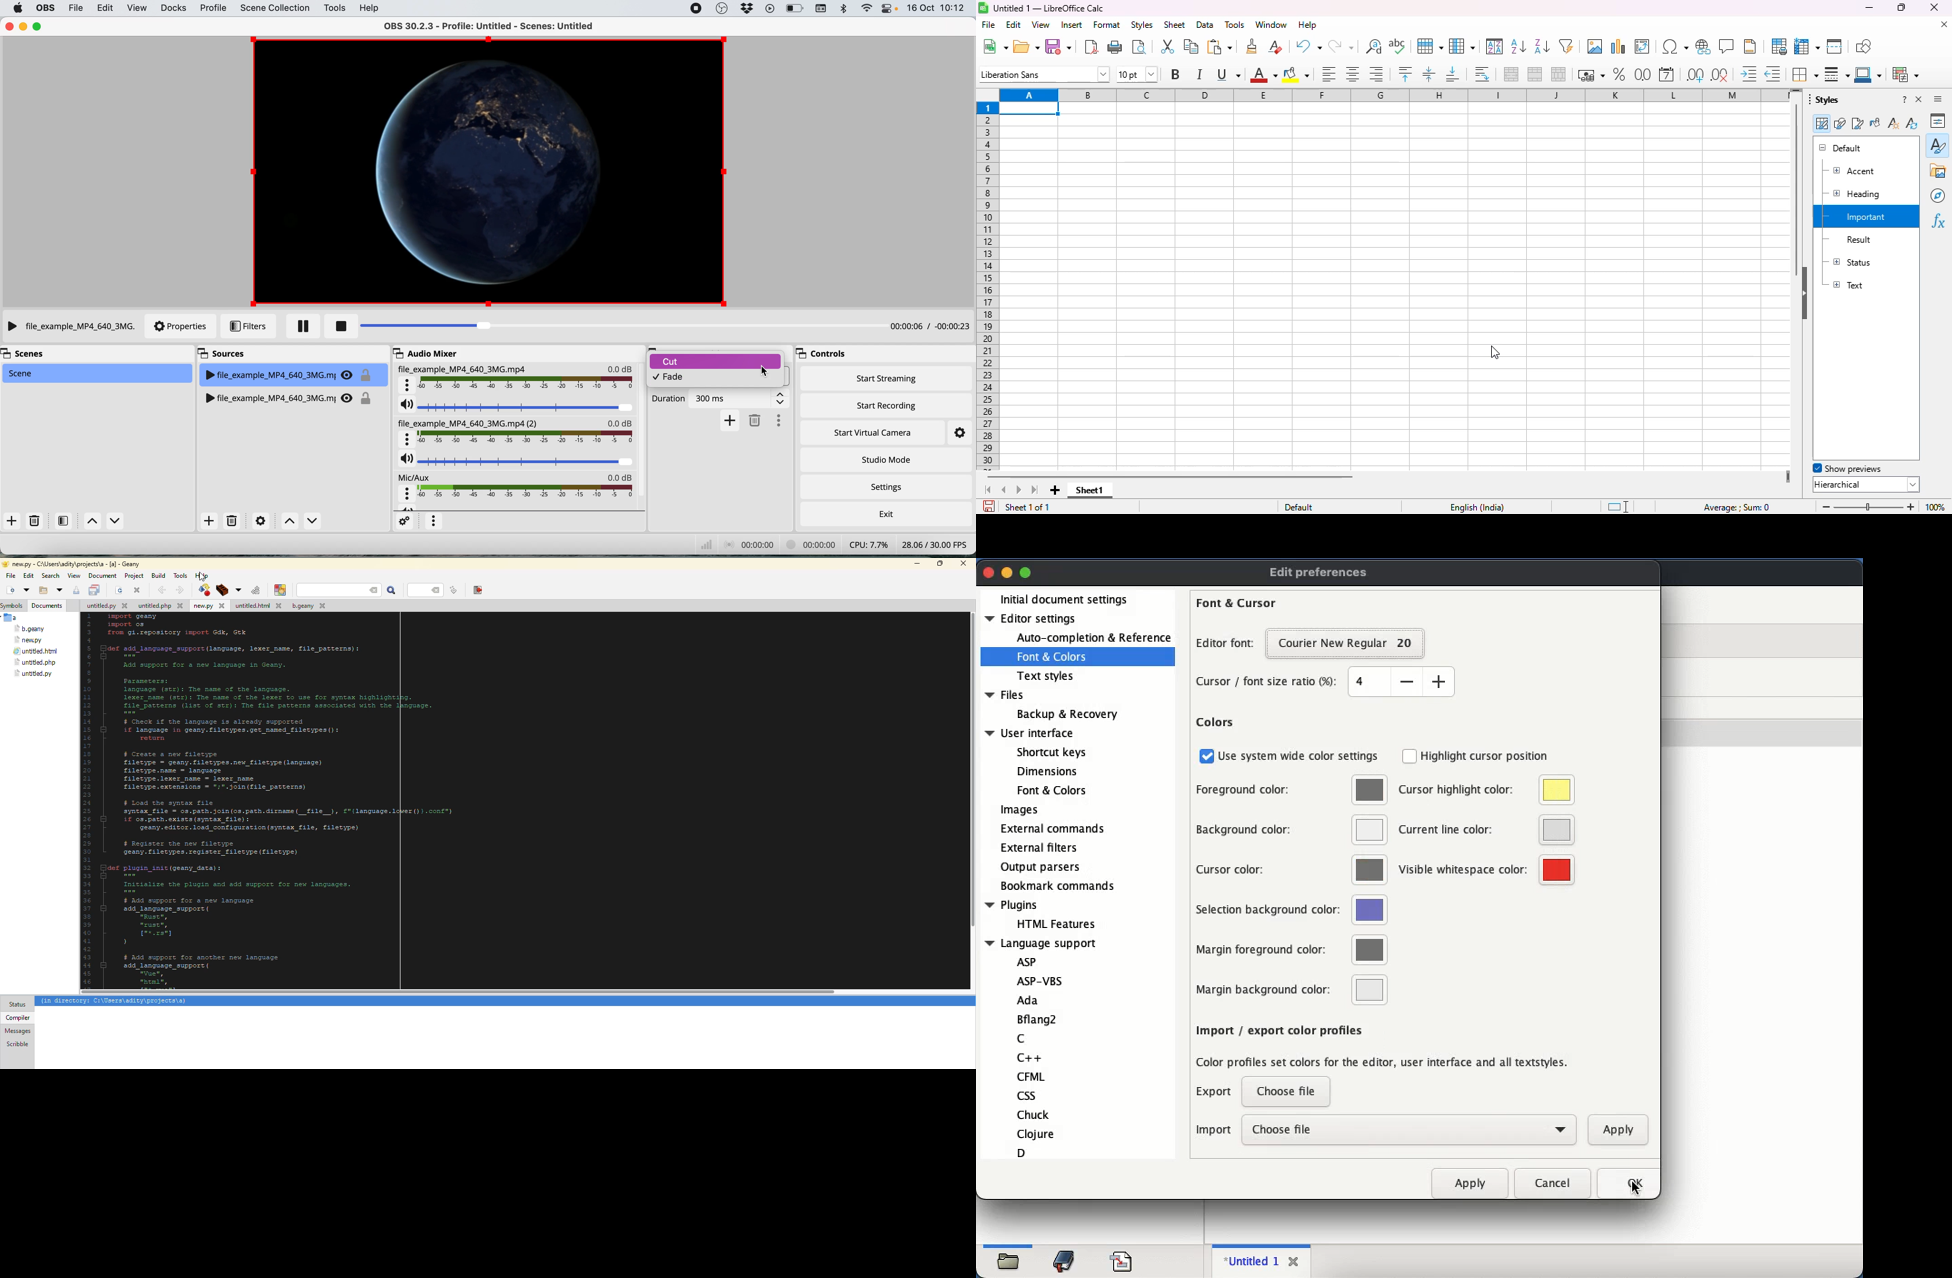 Image resolution: width=1960 pixels, height=1288 pixels. I want to click on maximize, so click(1902, 7).